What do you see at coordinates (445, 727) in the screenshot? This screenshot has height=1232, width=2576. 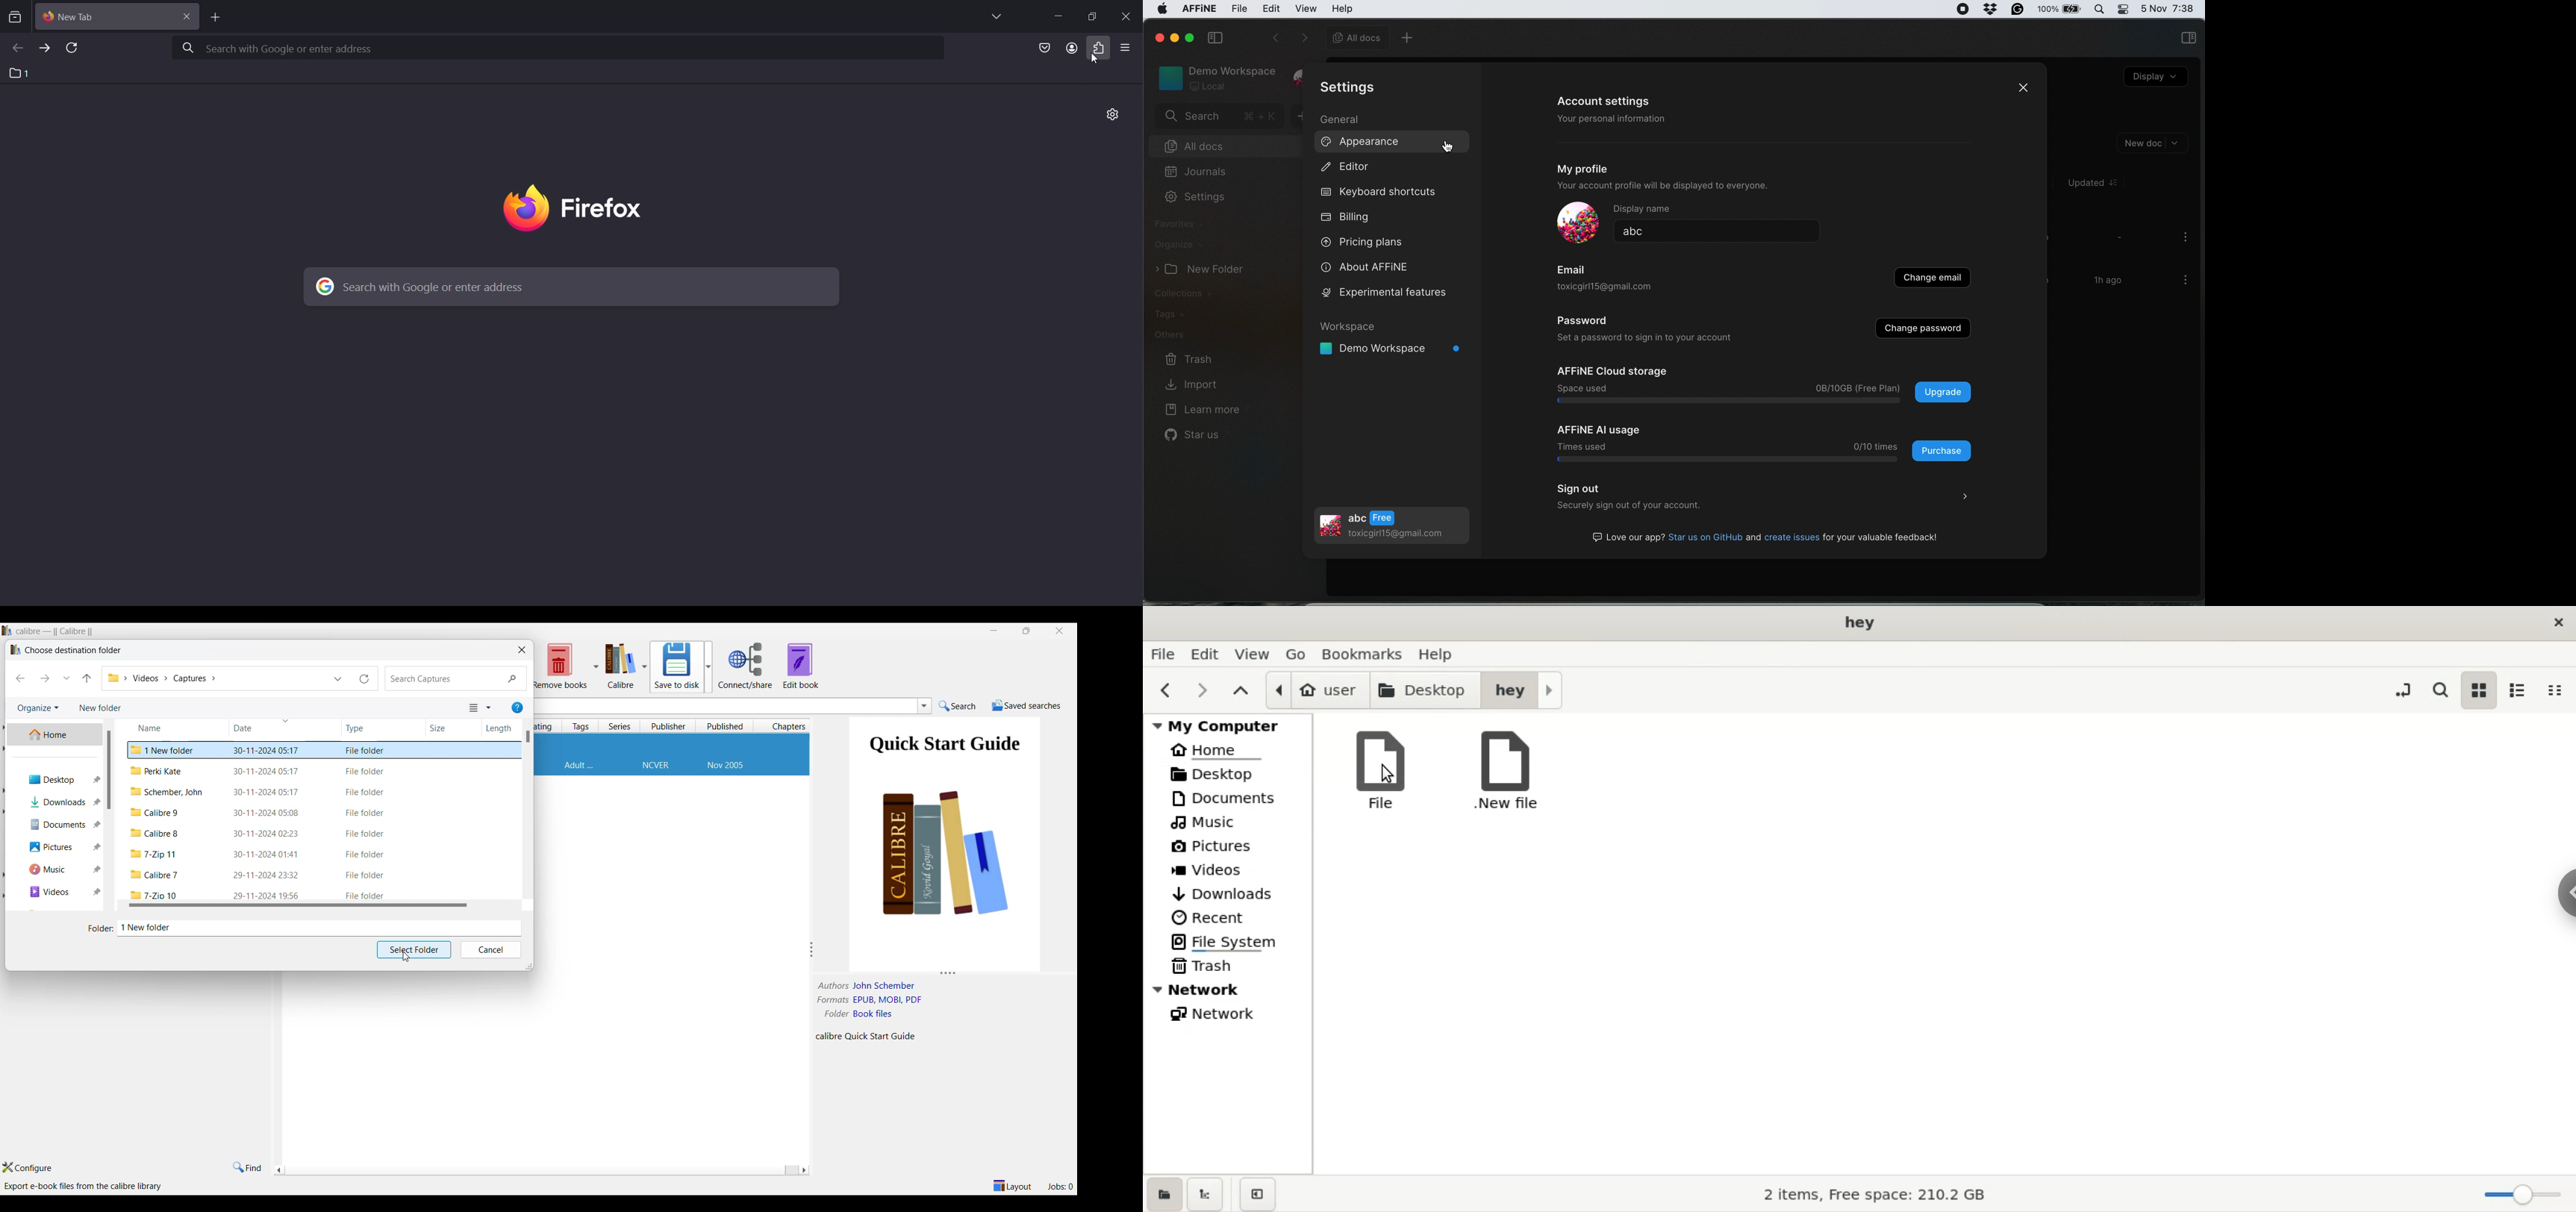 I see `Size column` at bounding box center [445, 727].